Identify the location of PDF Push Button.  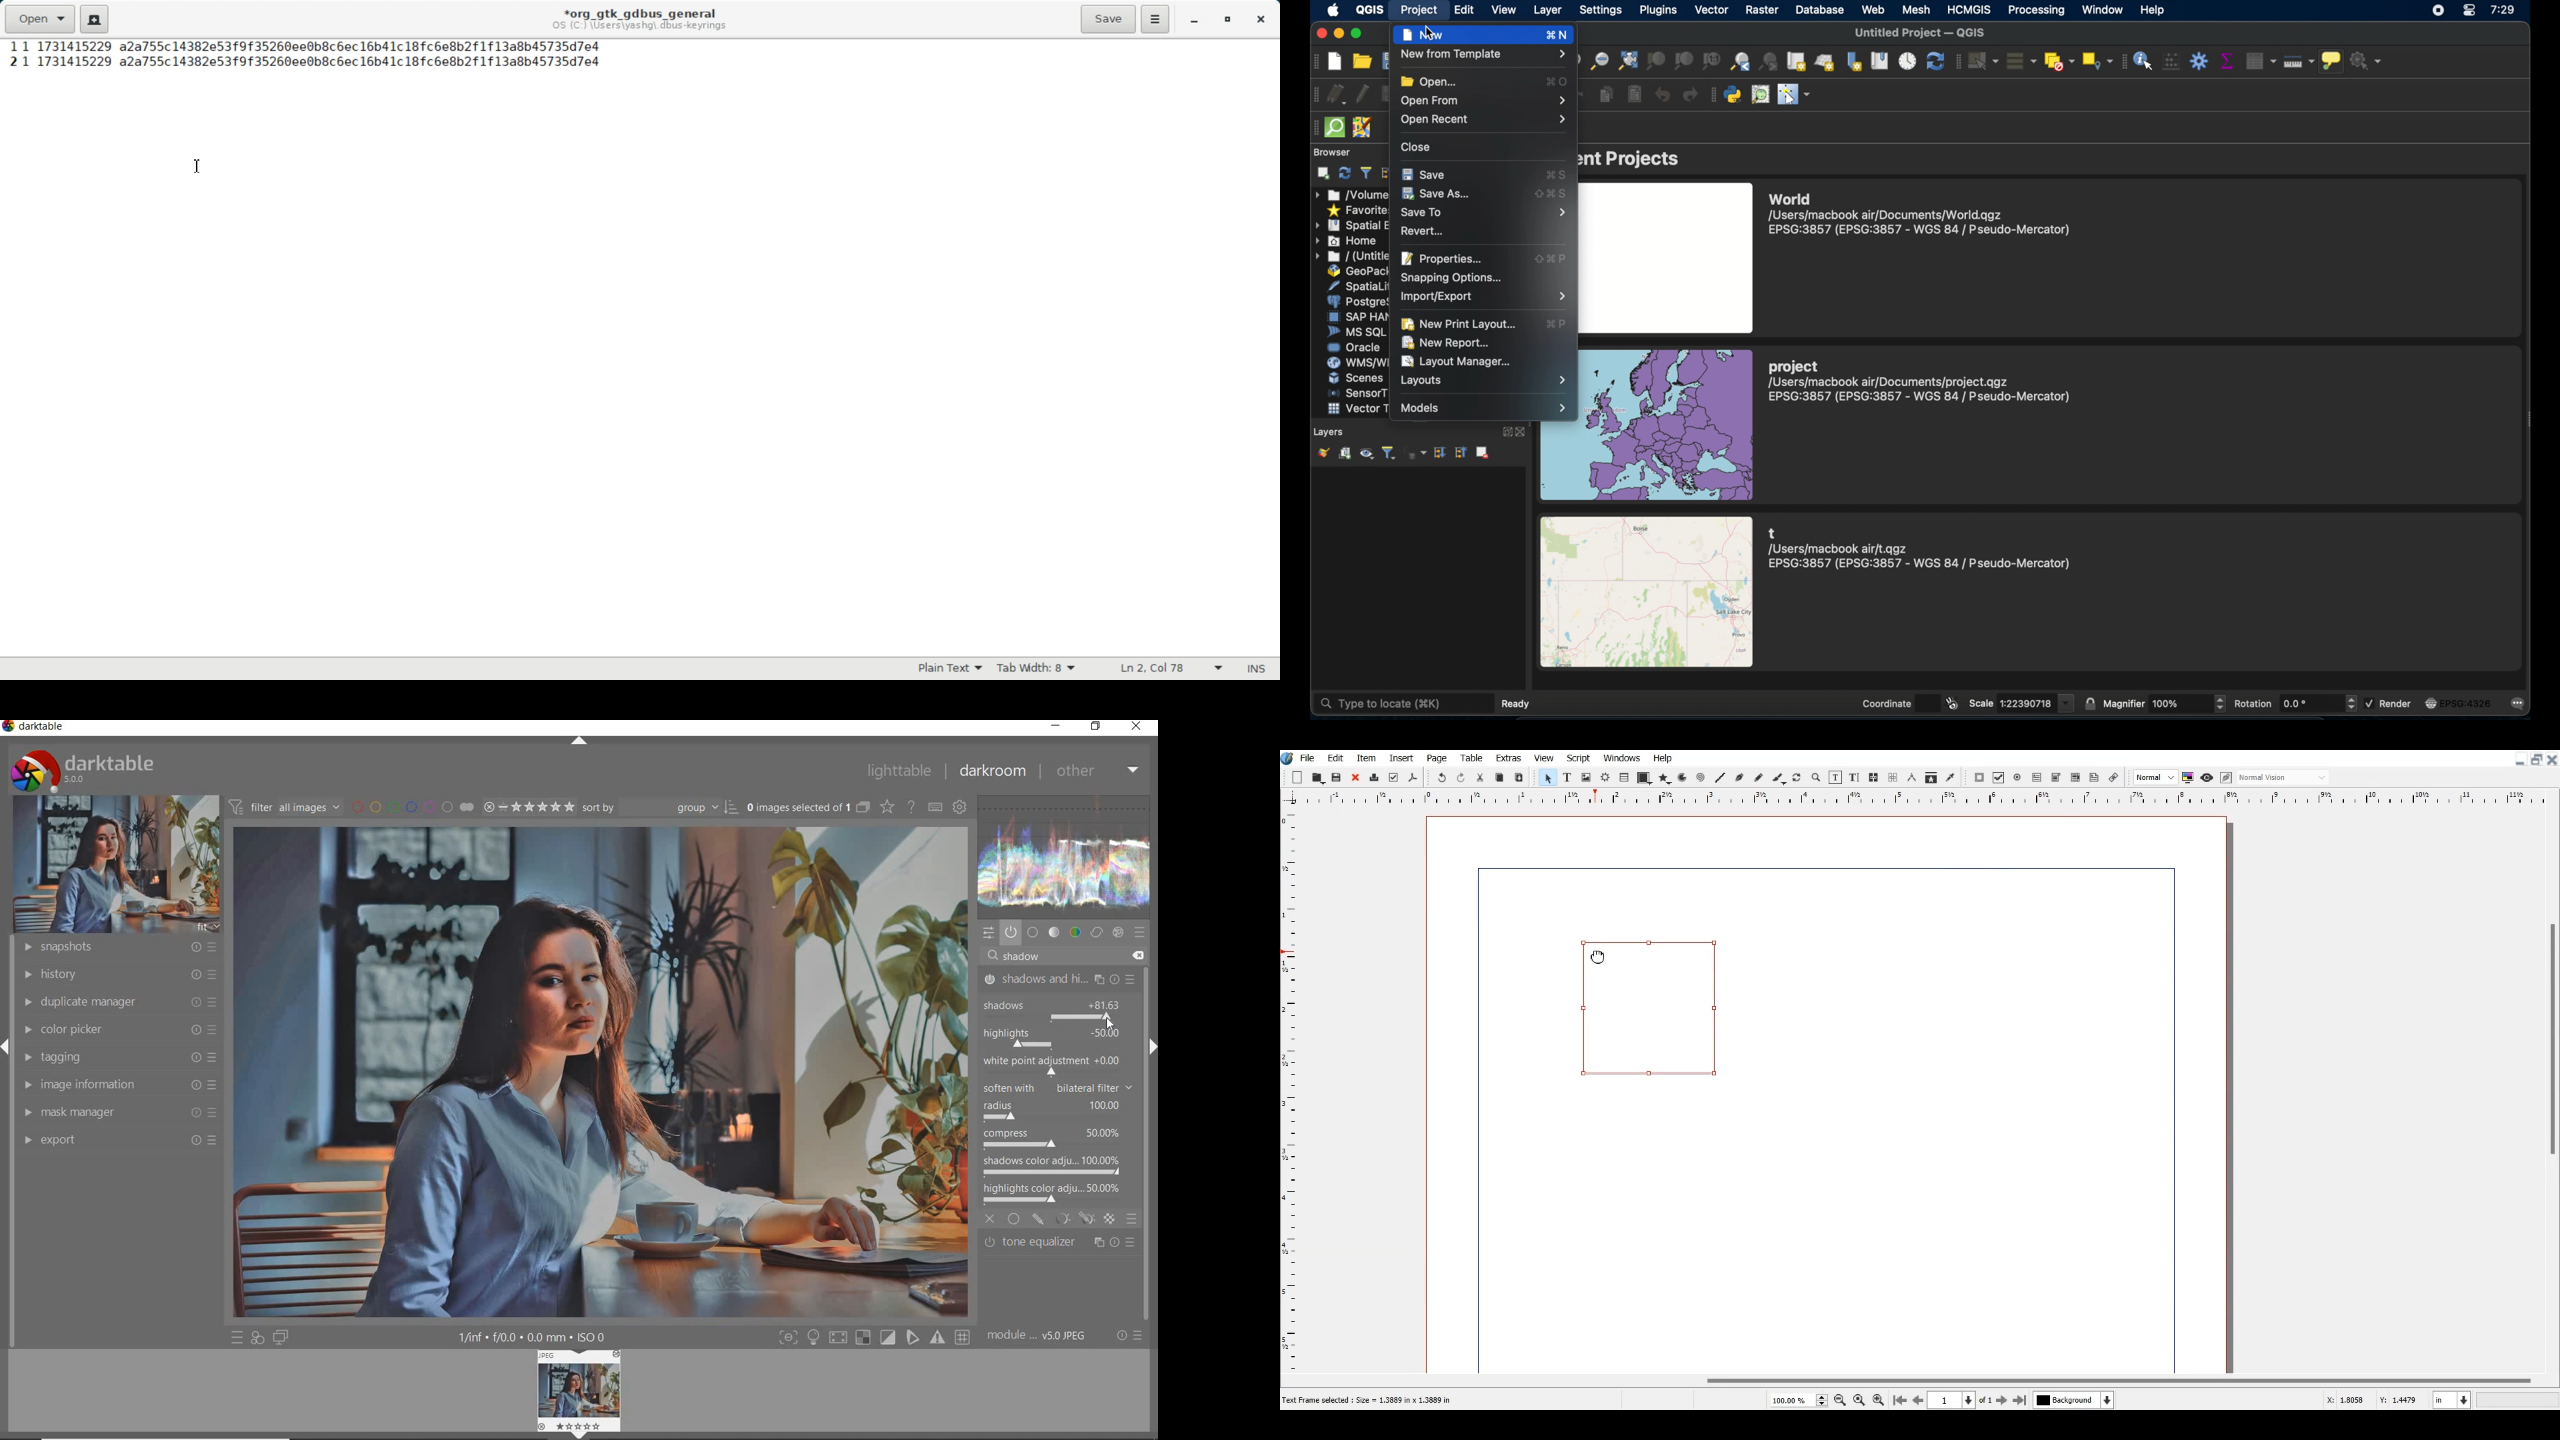
(1979, 778).